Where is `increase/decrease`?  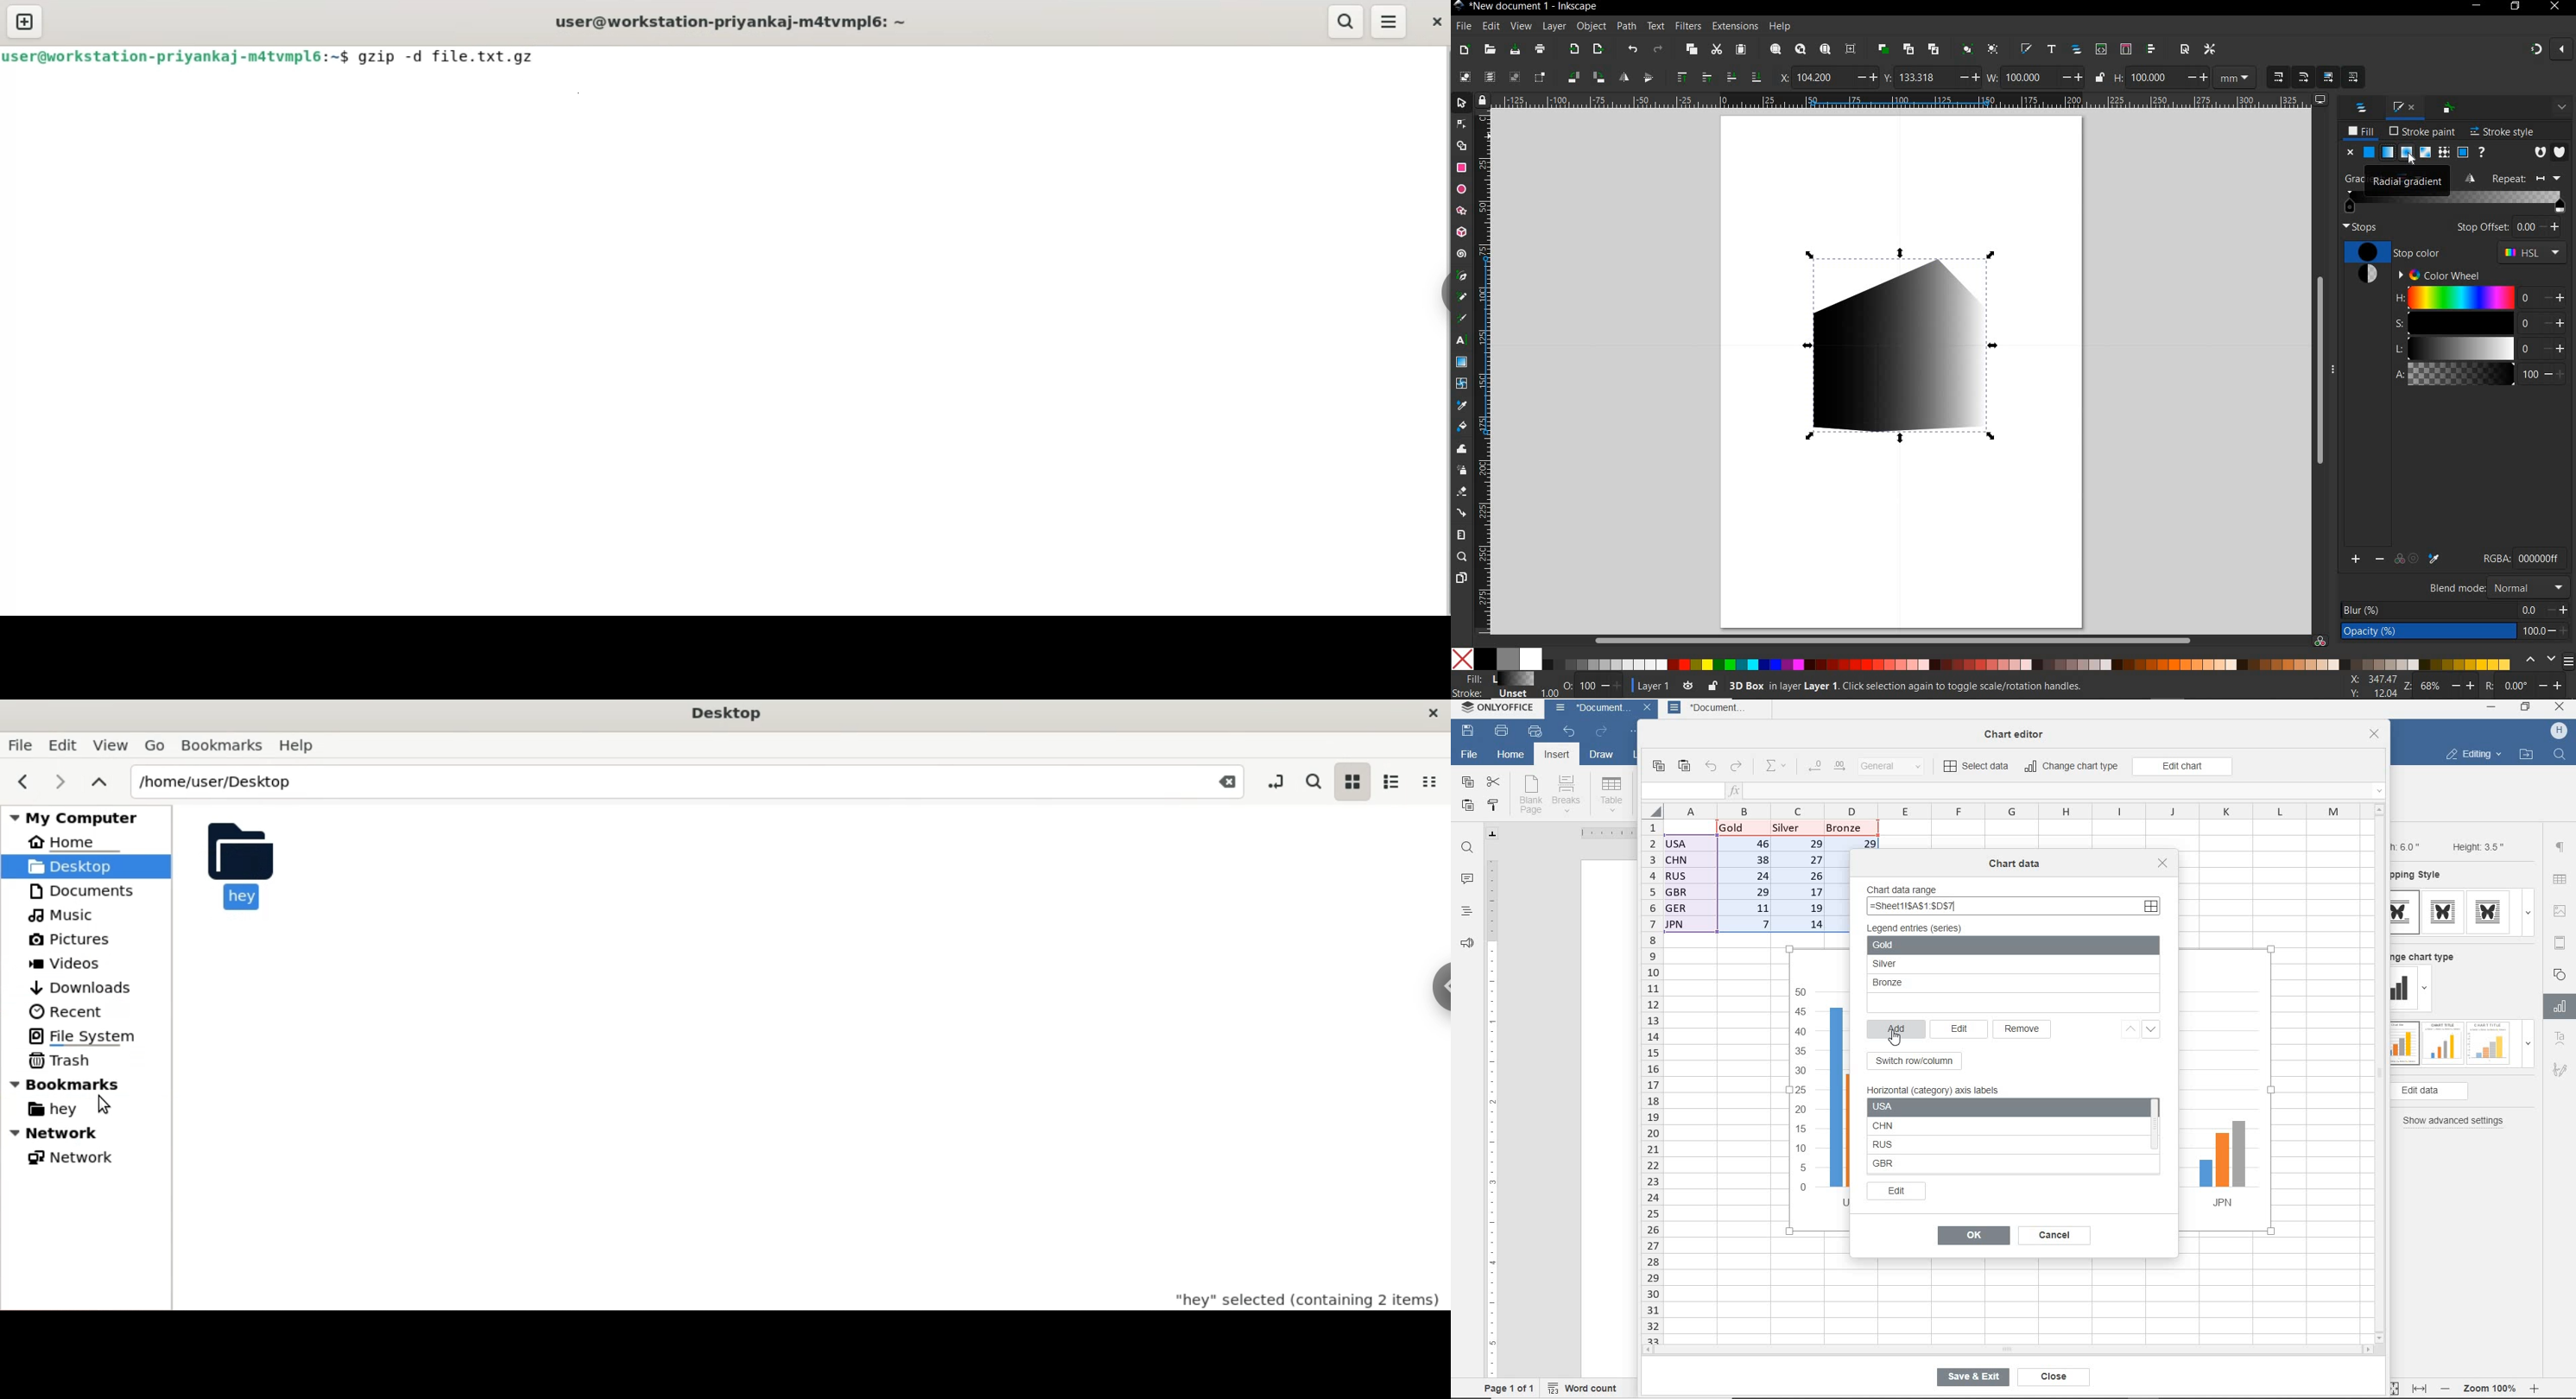 increase/decrease is located at coordinates (2464, 685).